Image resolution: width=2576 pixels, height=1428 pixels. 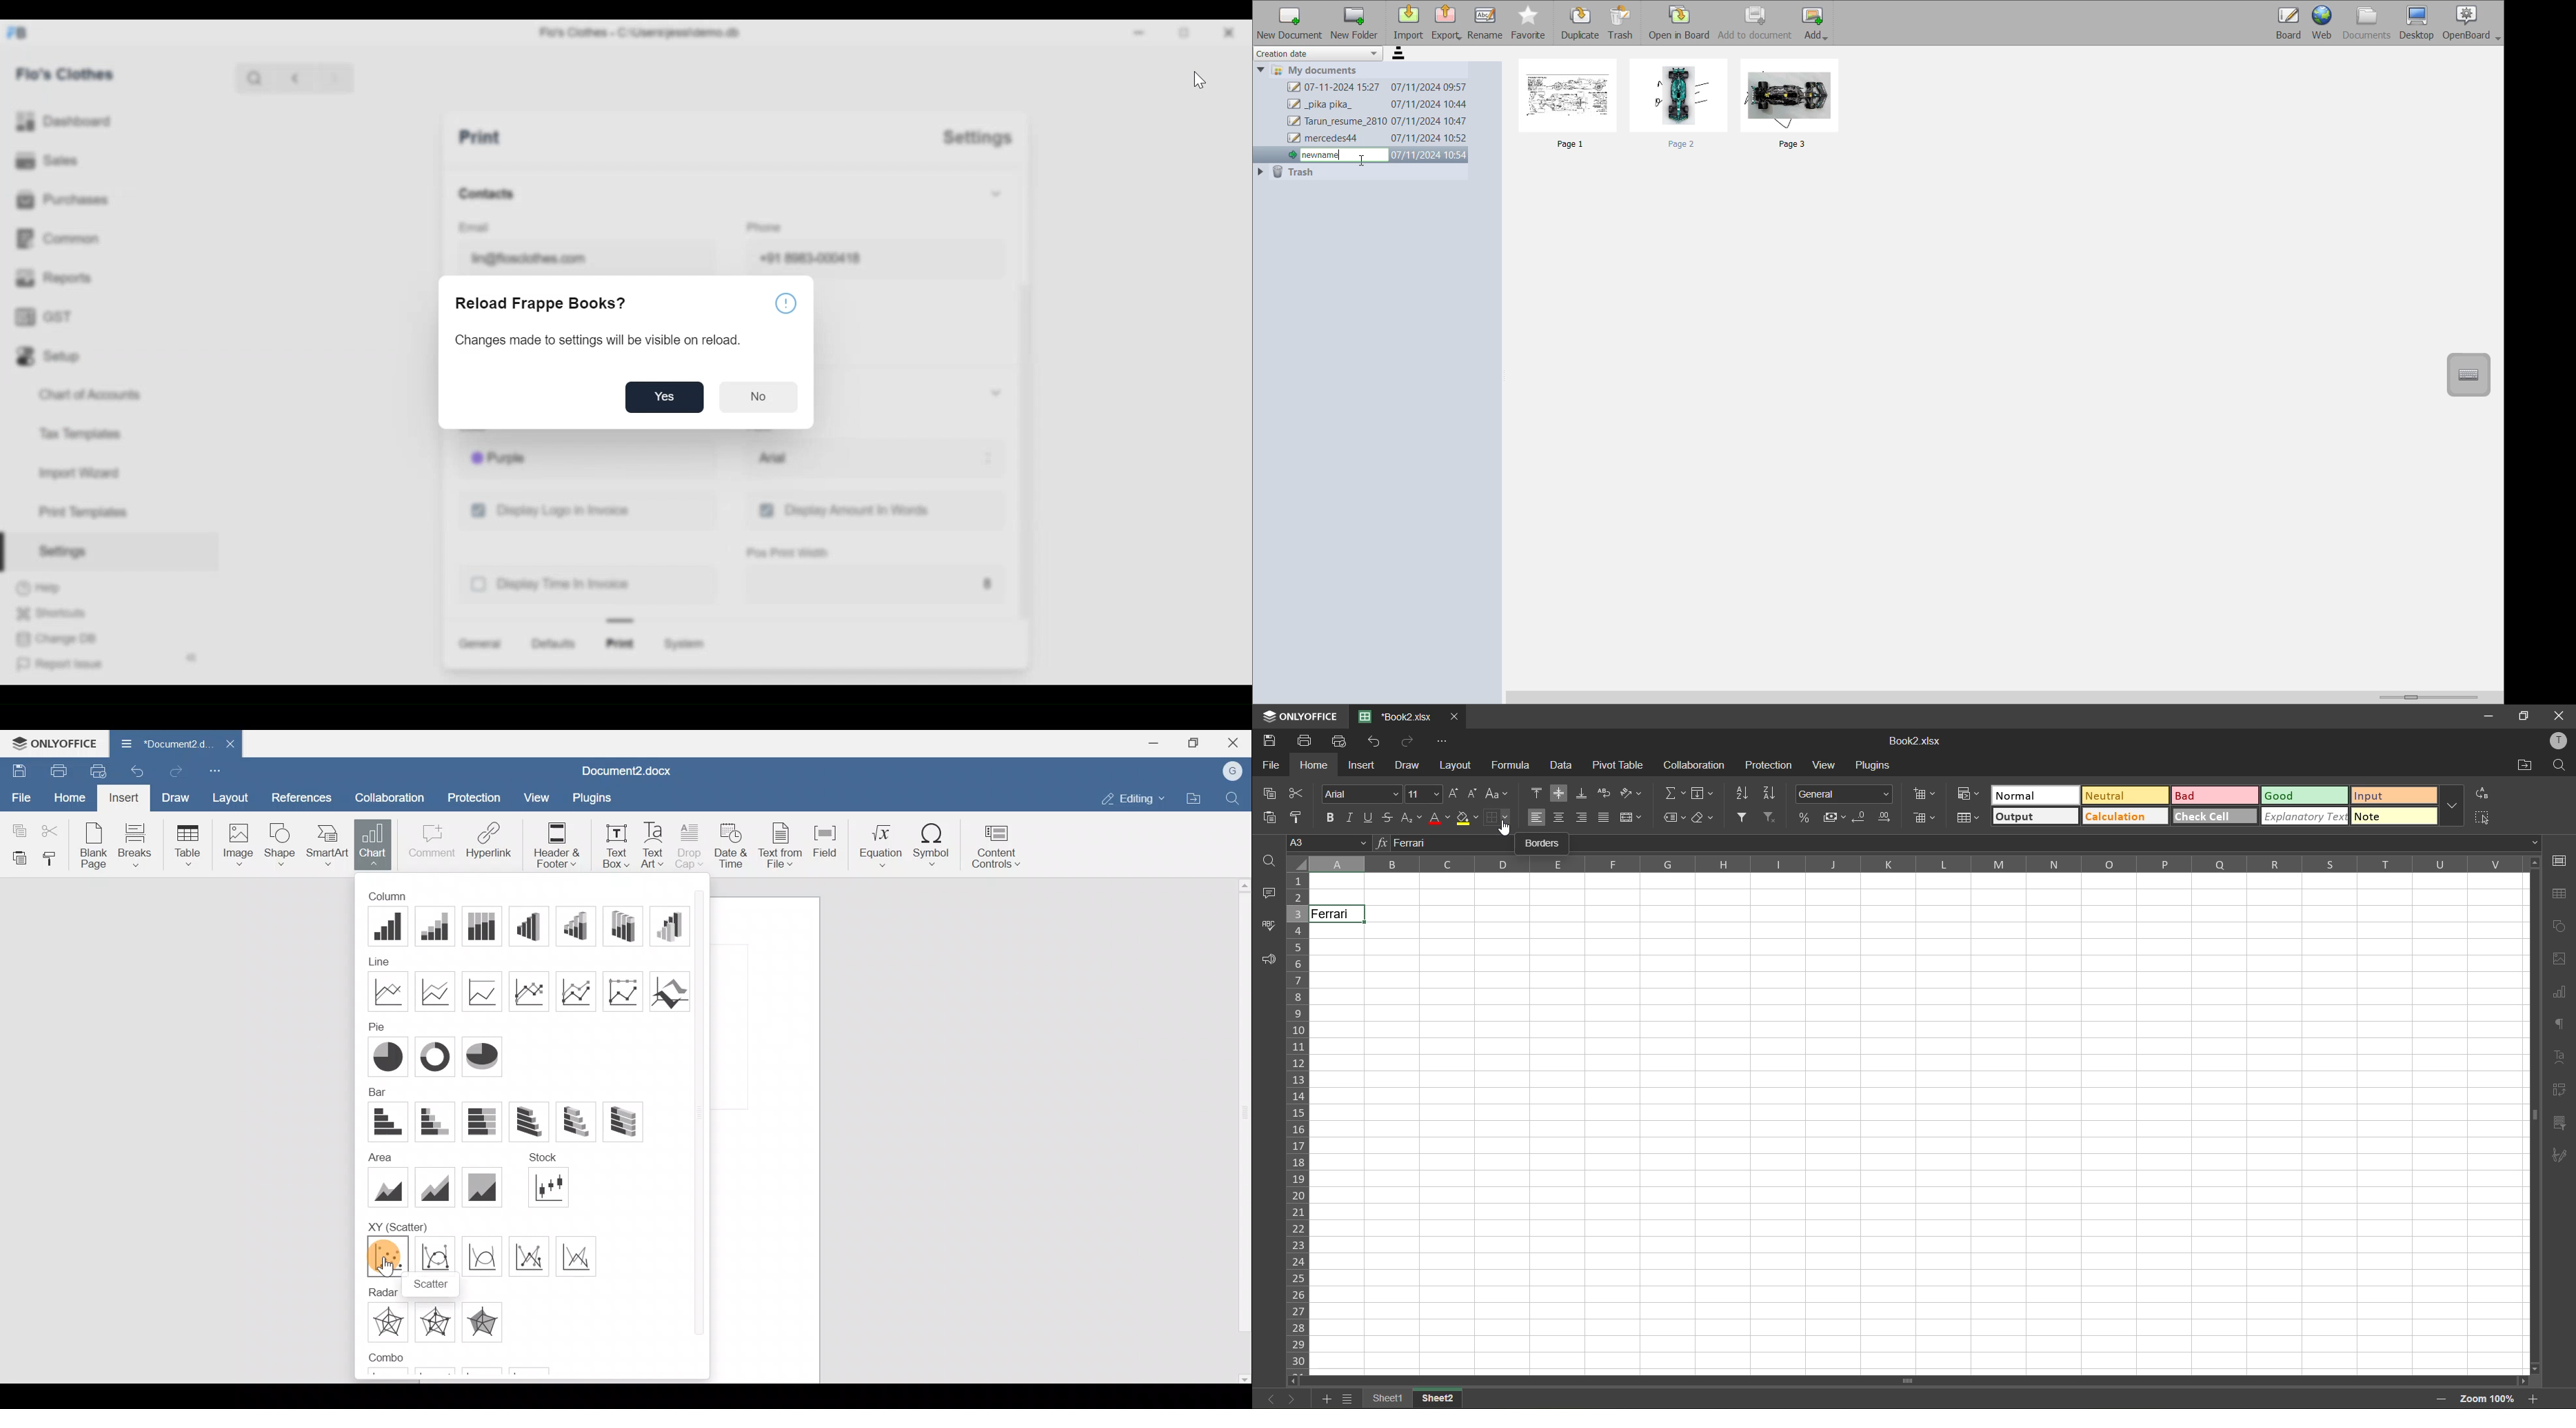 I want to click on Radar with markers, so click(x=440, y=1322).